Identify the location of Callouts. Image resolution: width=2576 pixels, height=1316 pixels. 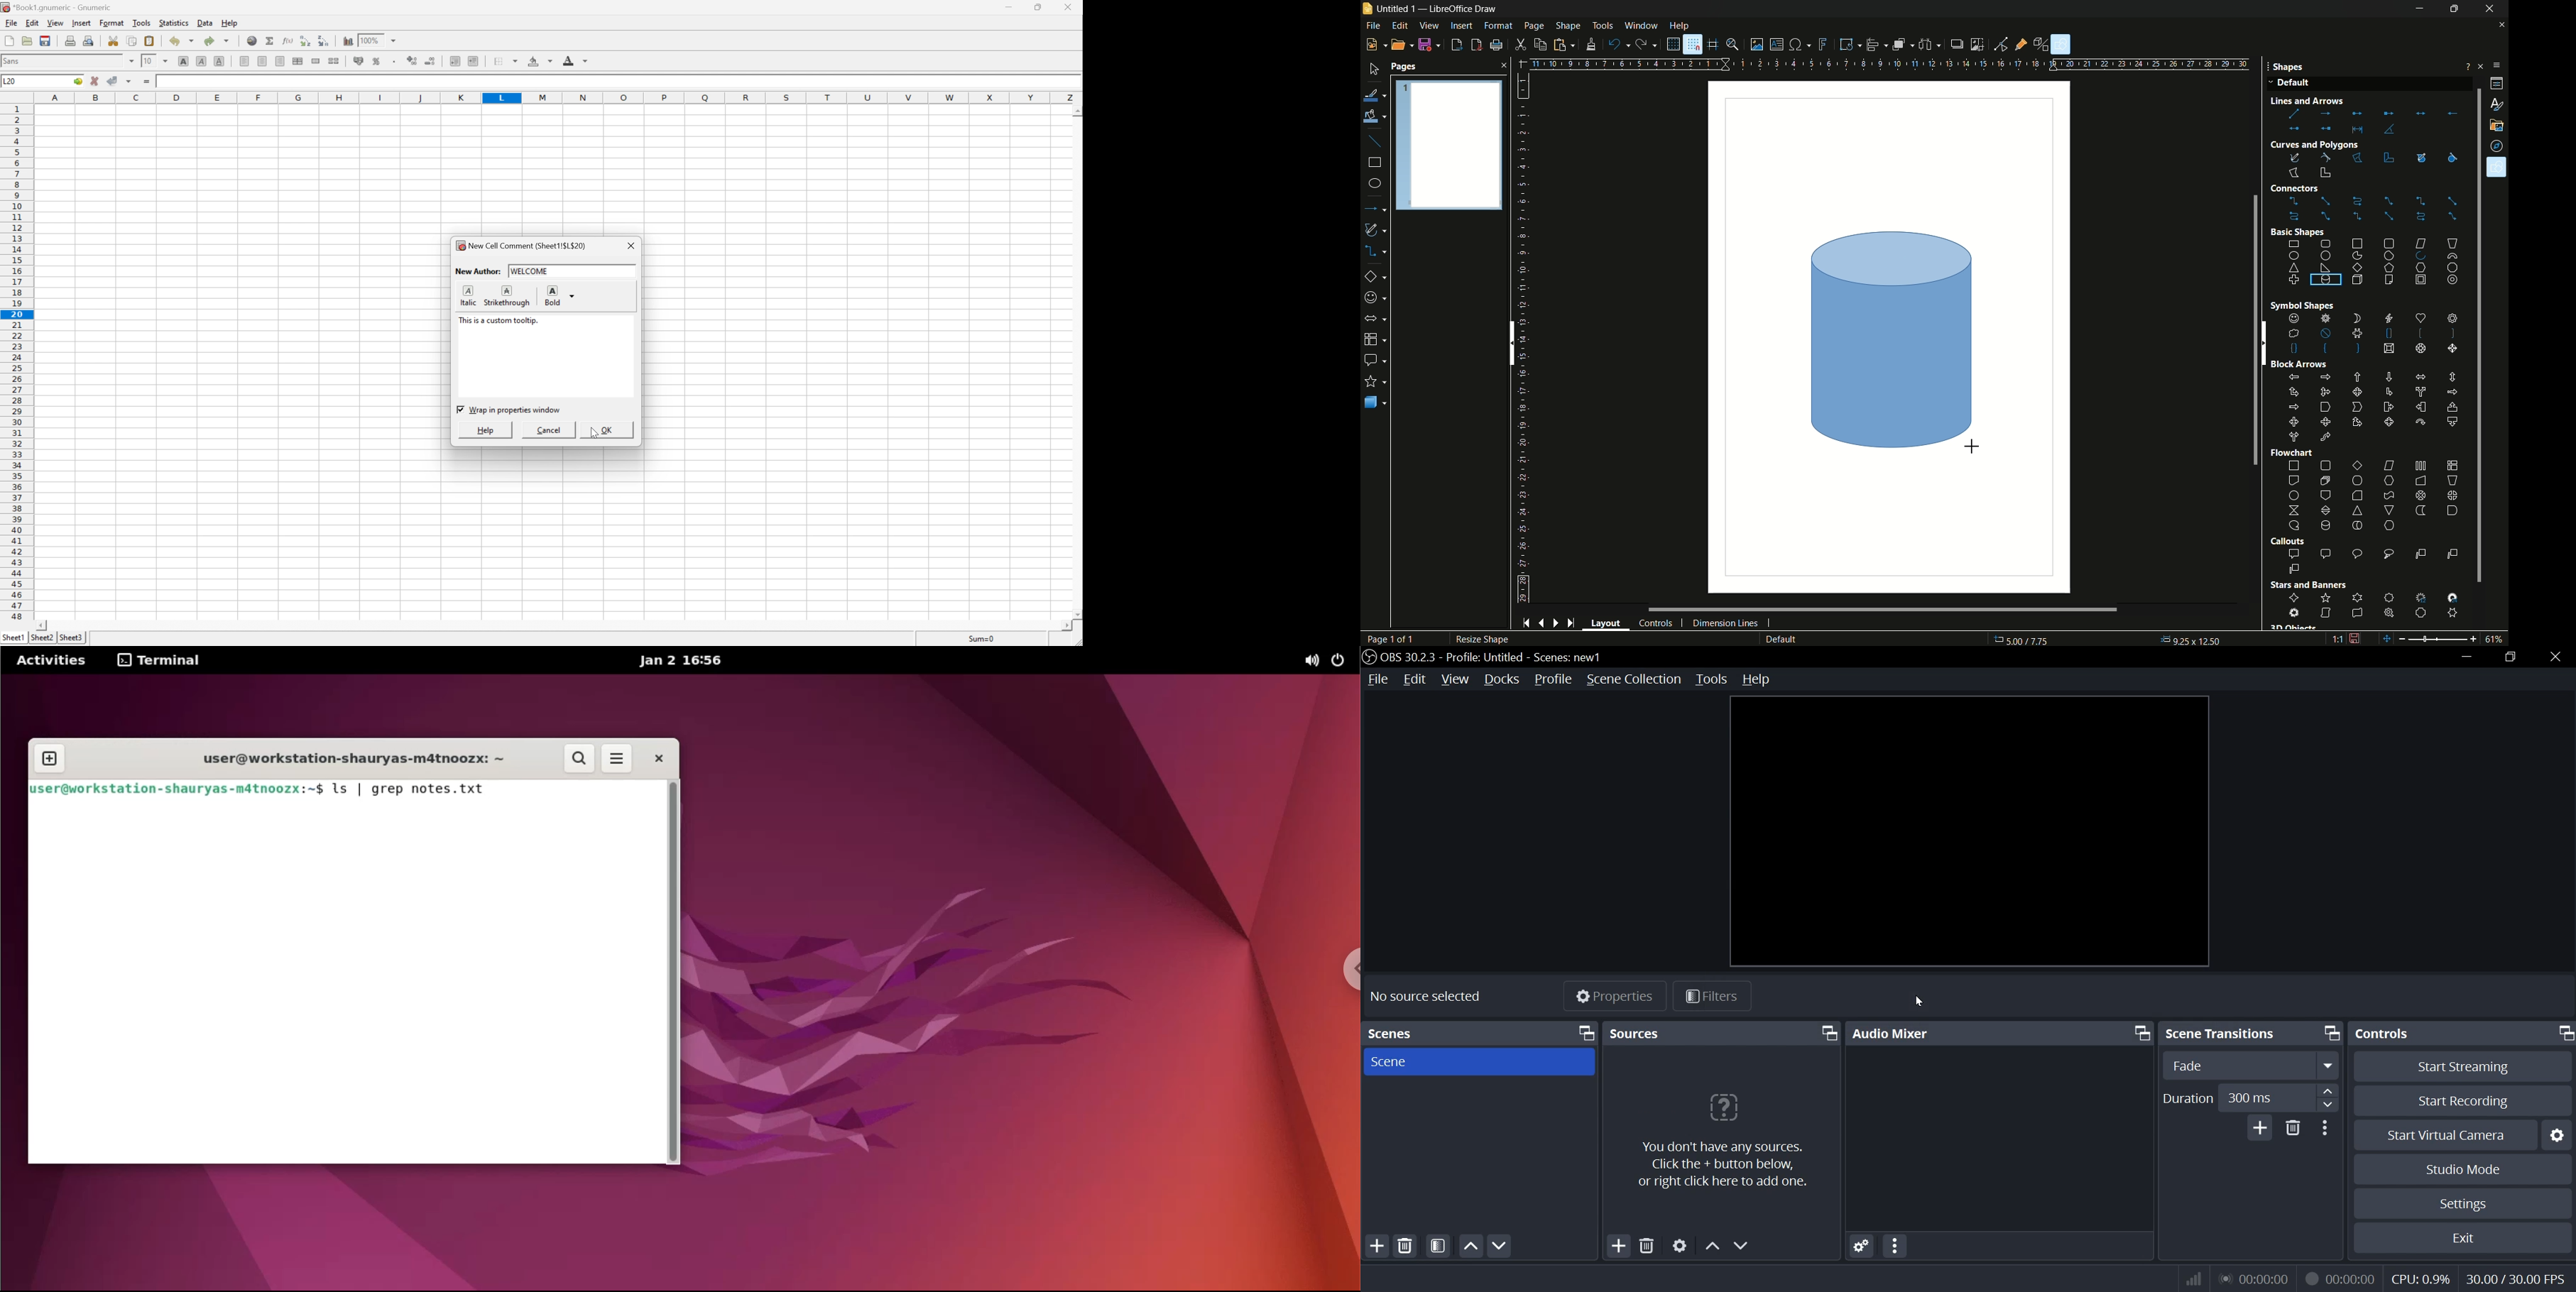
(2287, 541).